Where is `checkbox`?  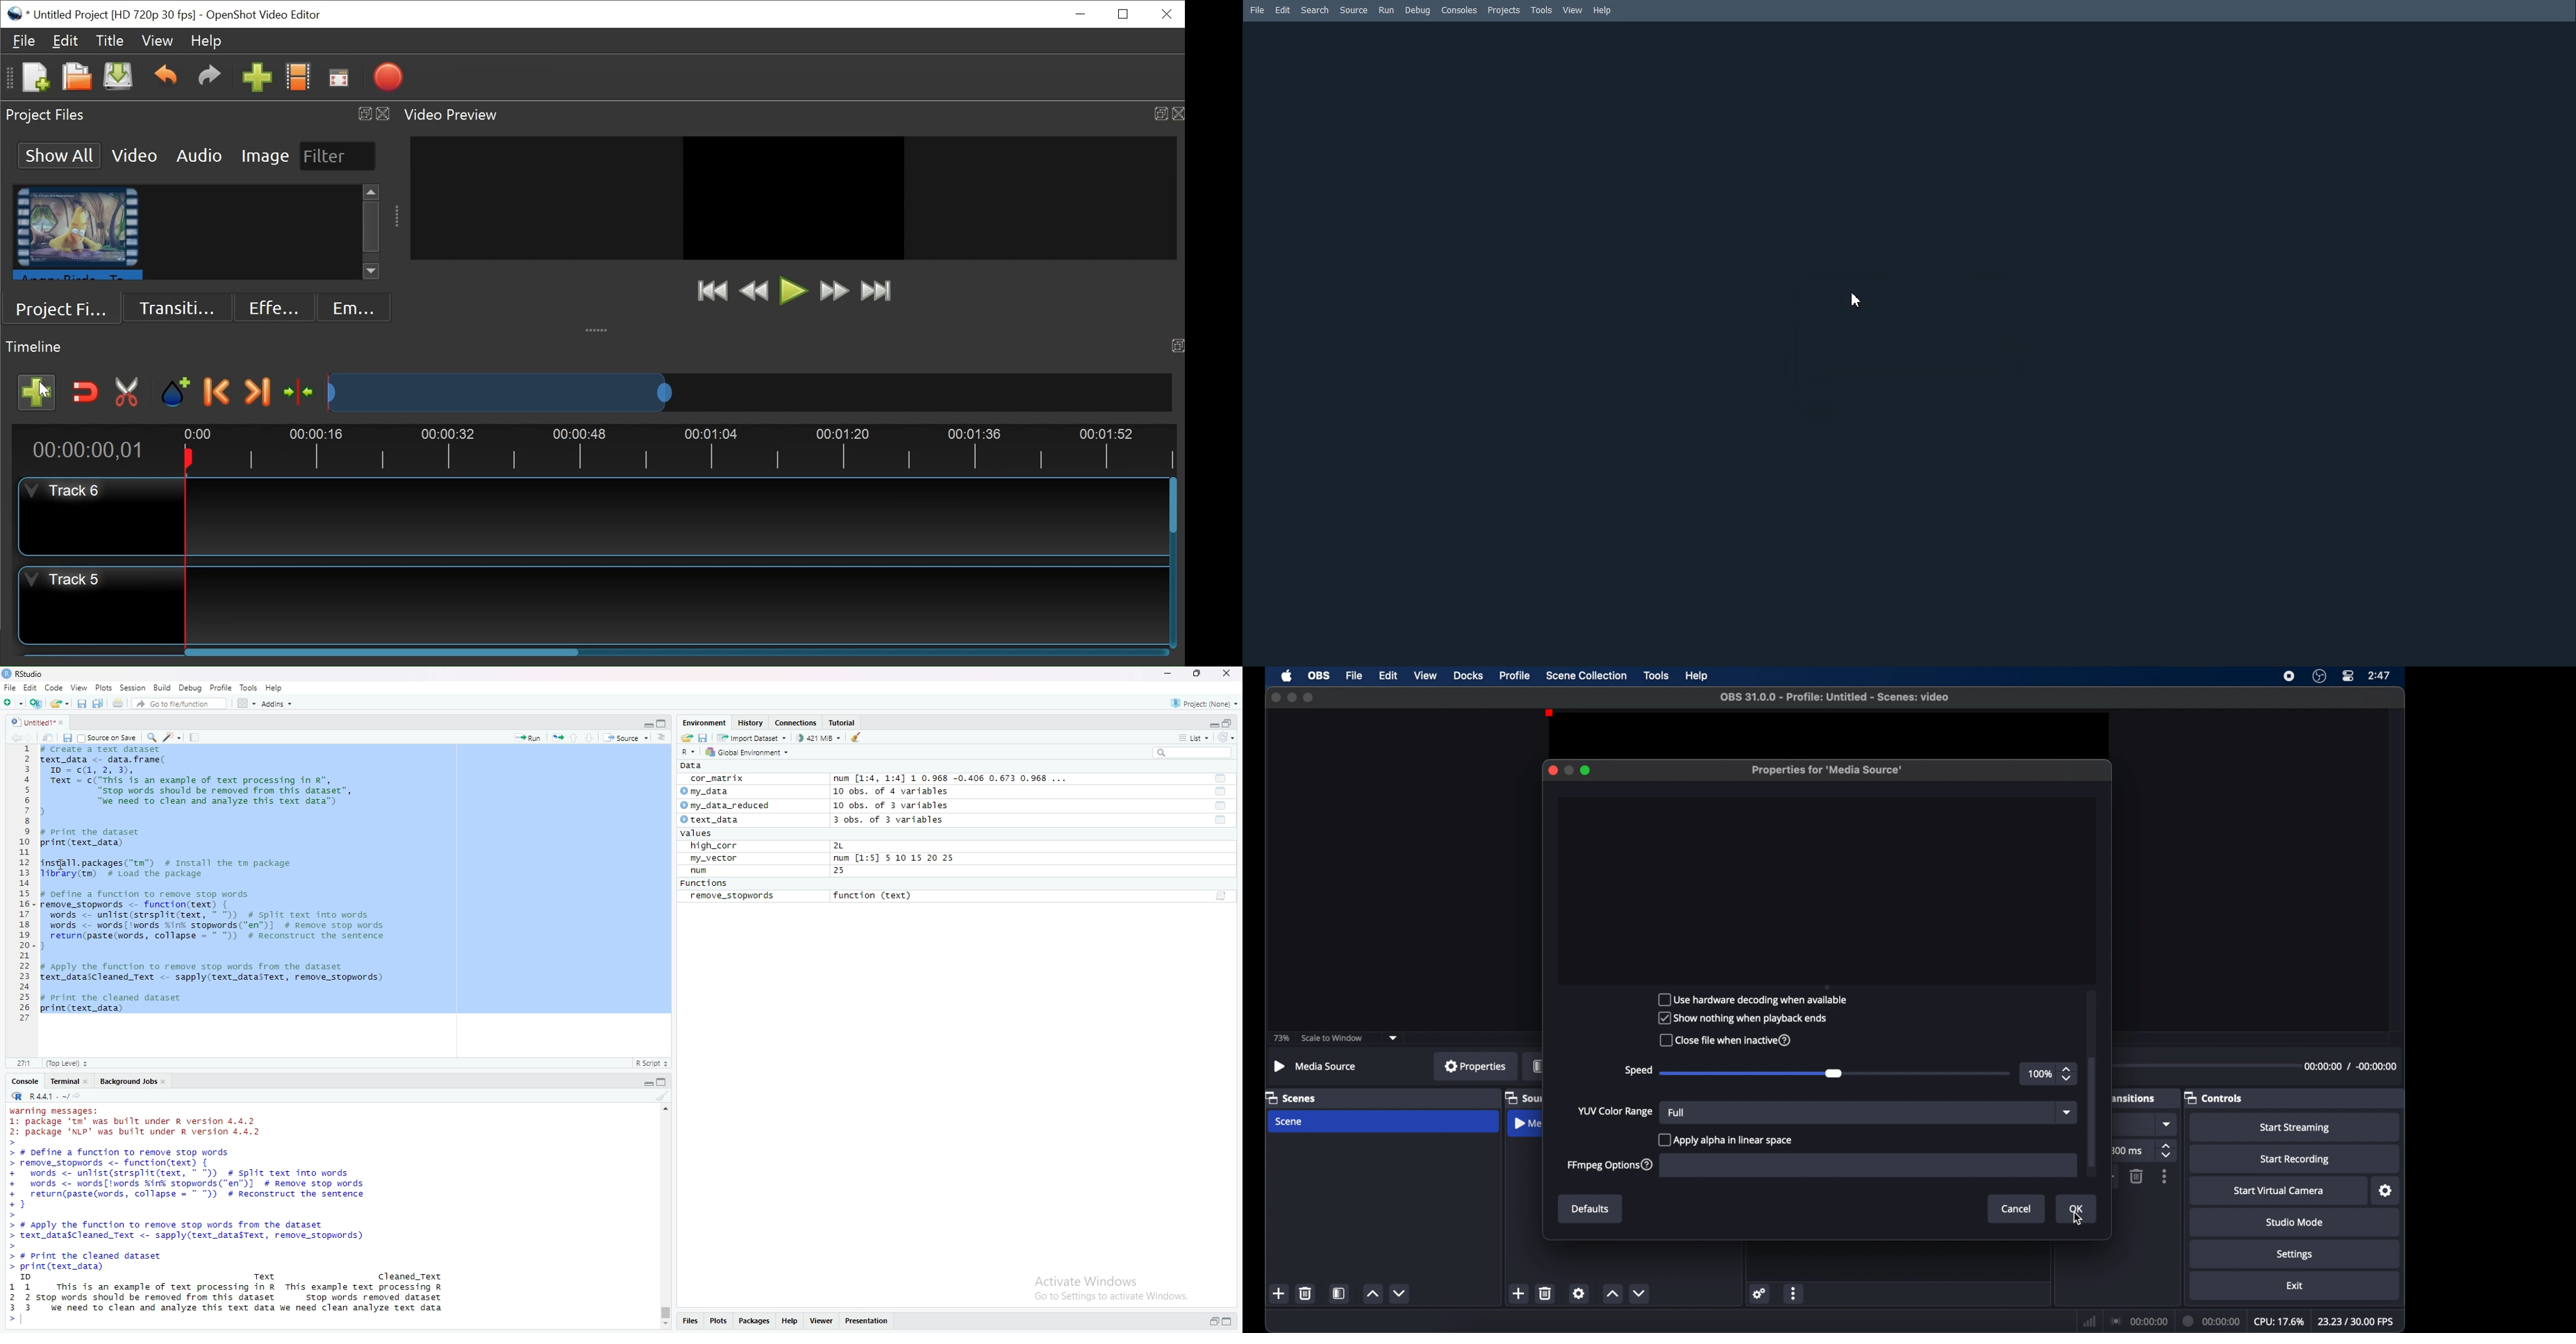 checkbox is located at coordinates (1725, 1140).